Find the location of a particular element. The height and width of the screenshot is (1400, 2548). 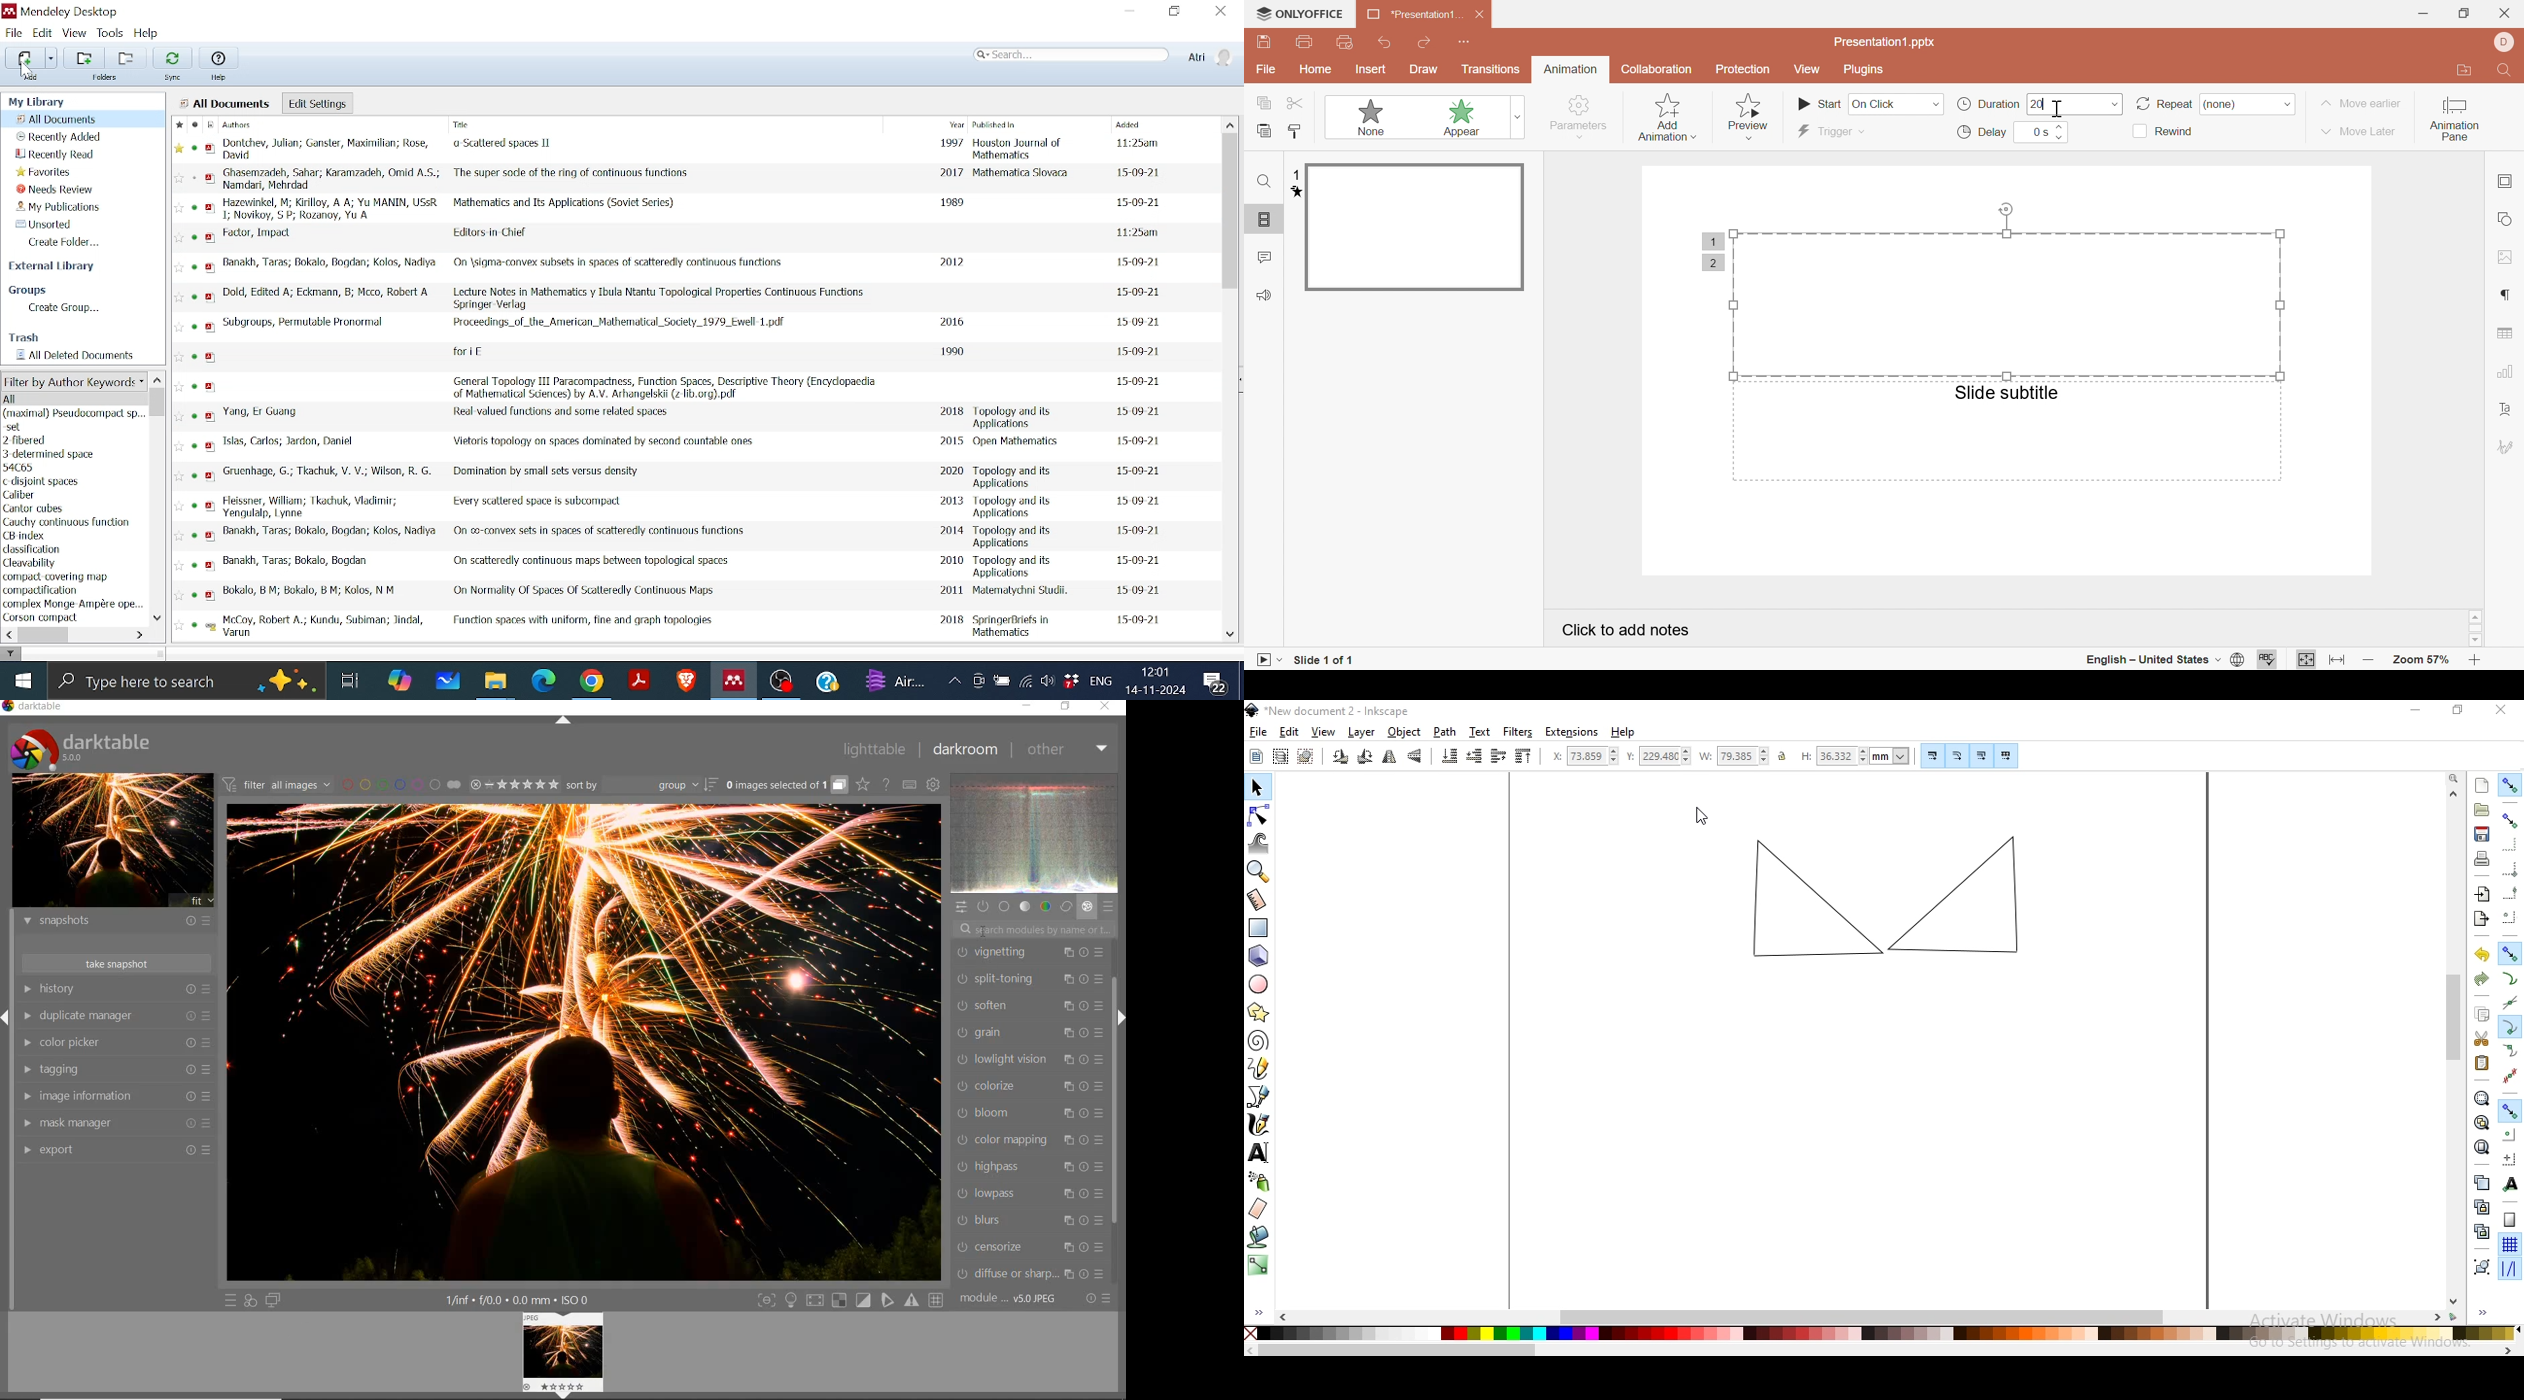

other is located at coordinates (1068, 750).